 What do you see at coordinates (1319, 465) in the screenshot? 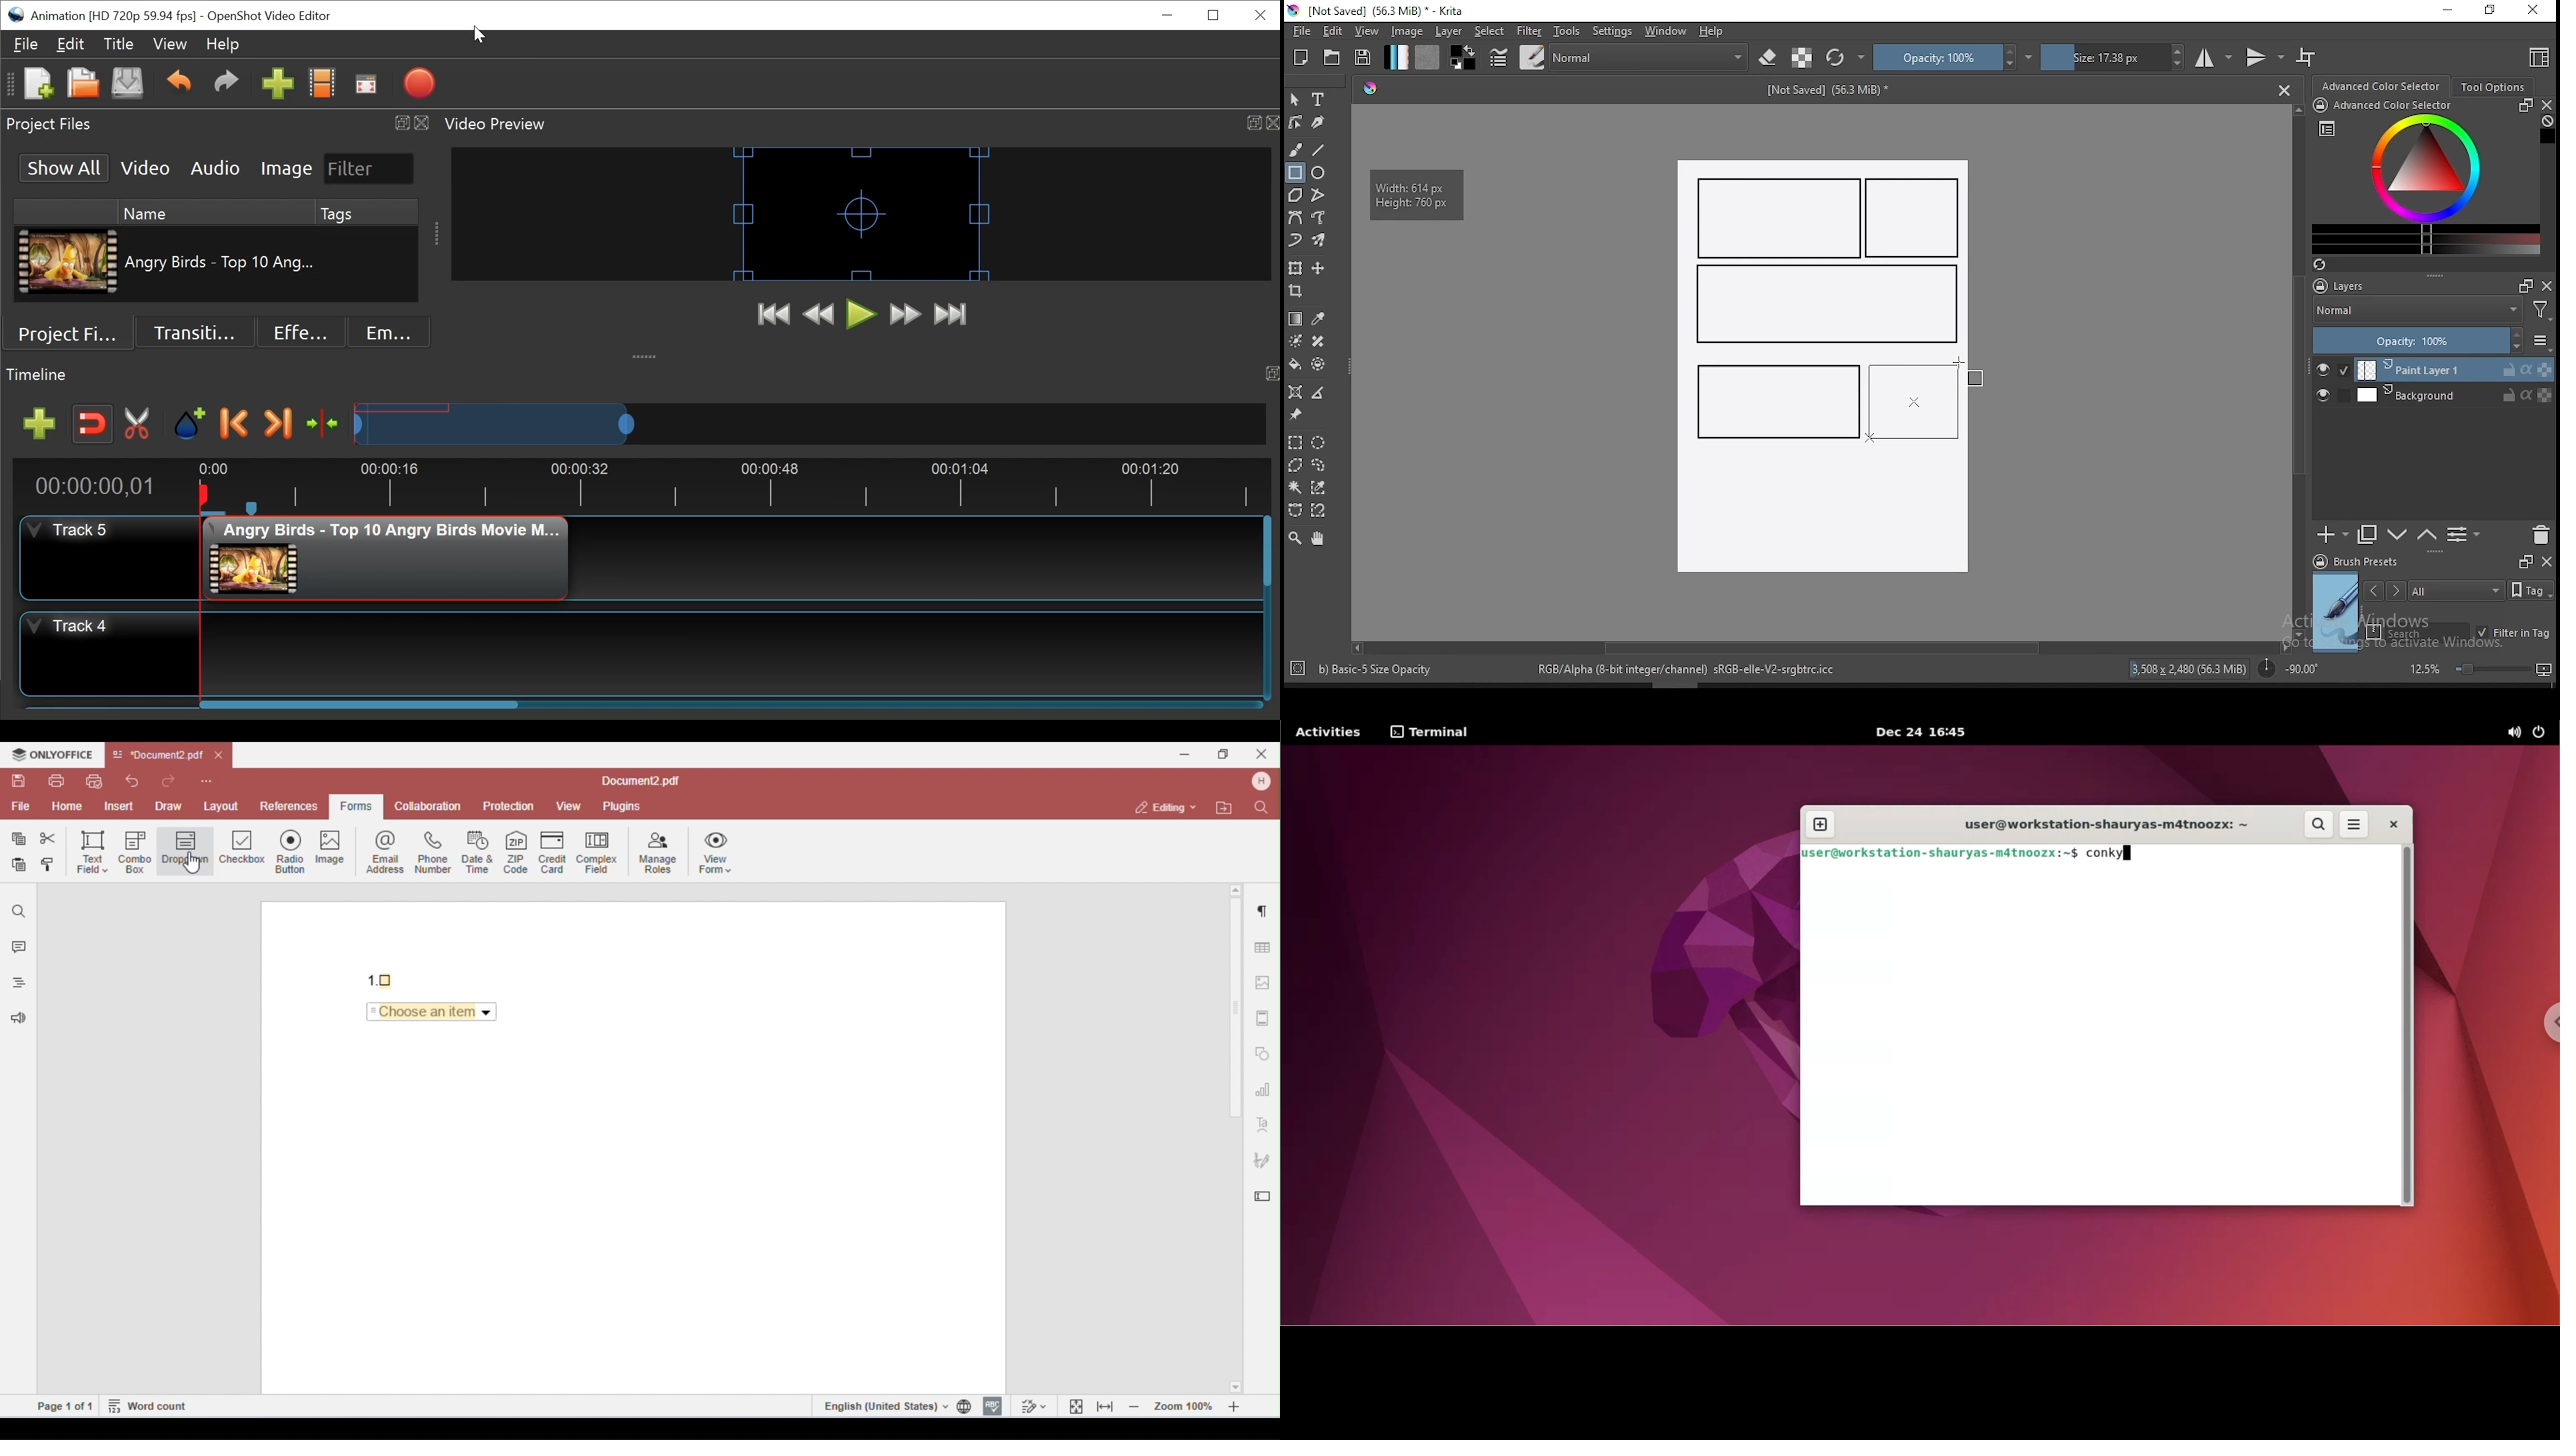
I see `freehand selection tool` at bounding box center [1319, 465].